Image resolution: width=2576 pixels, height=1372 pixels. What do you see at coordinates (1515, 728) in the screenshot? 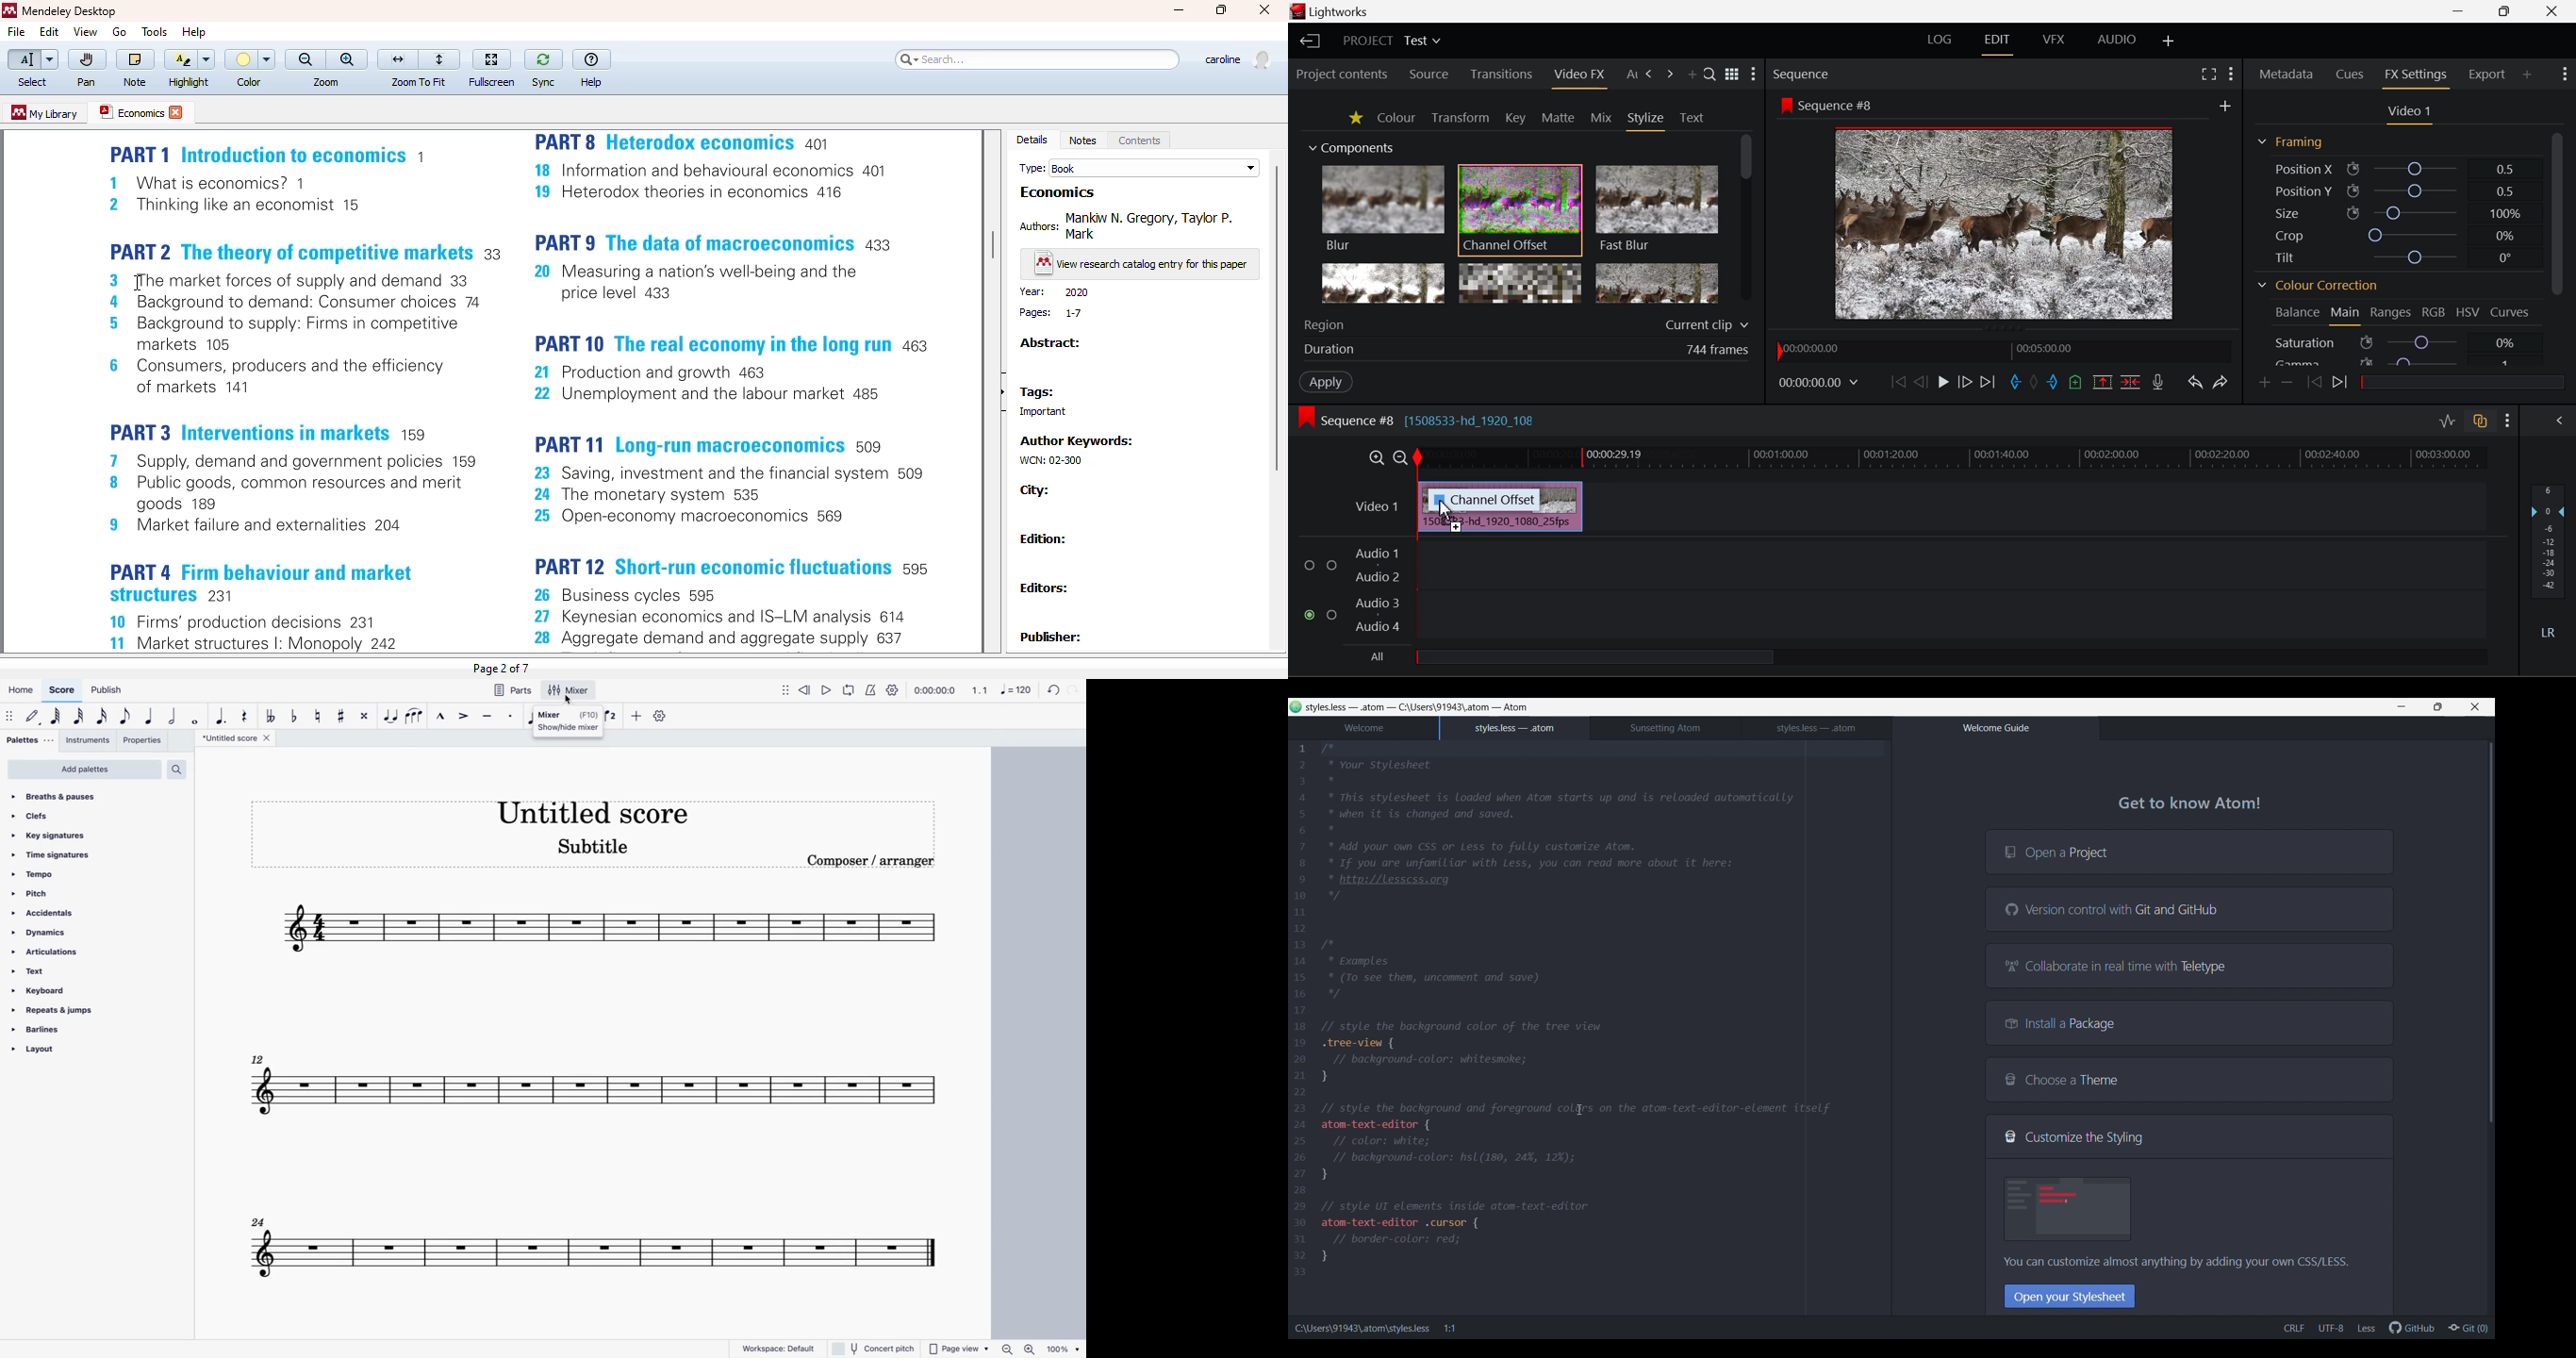
I see `Current tab, highlighted` at bounding box center [1515, 728].